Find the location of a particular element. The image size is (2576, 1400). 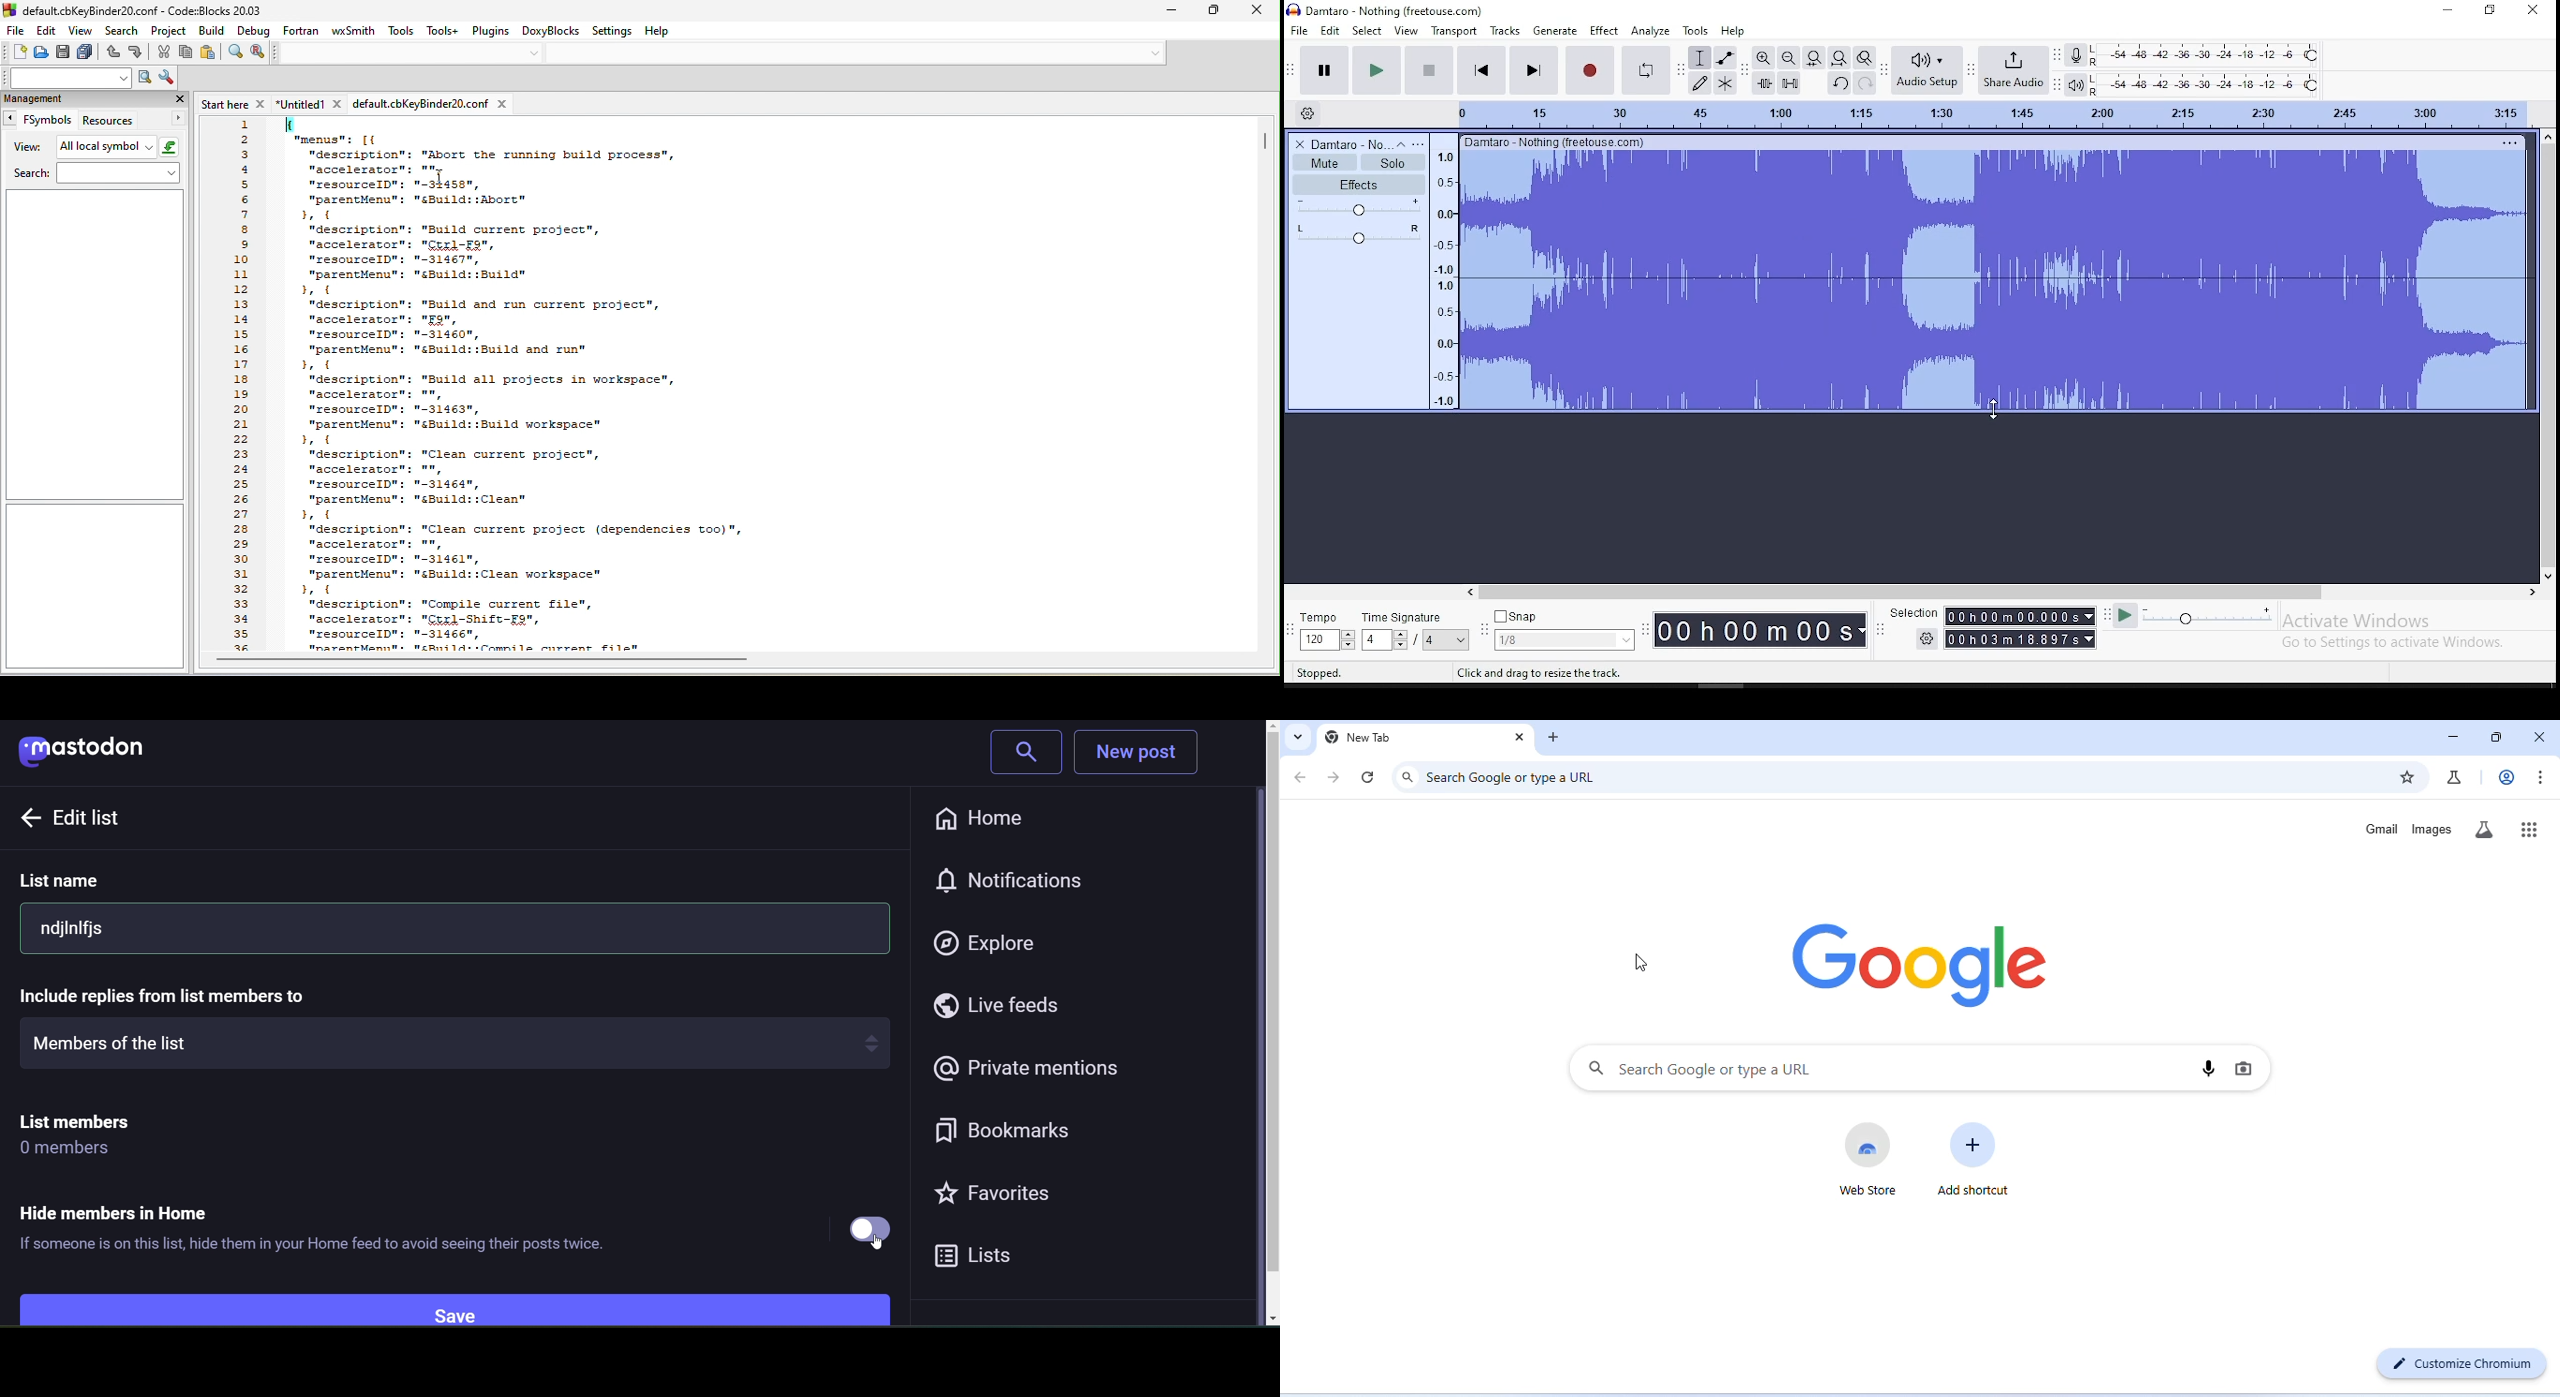

close is located at coordinates (1516, 737).